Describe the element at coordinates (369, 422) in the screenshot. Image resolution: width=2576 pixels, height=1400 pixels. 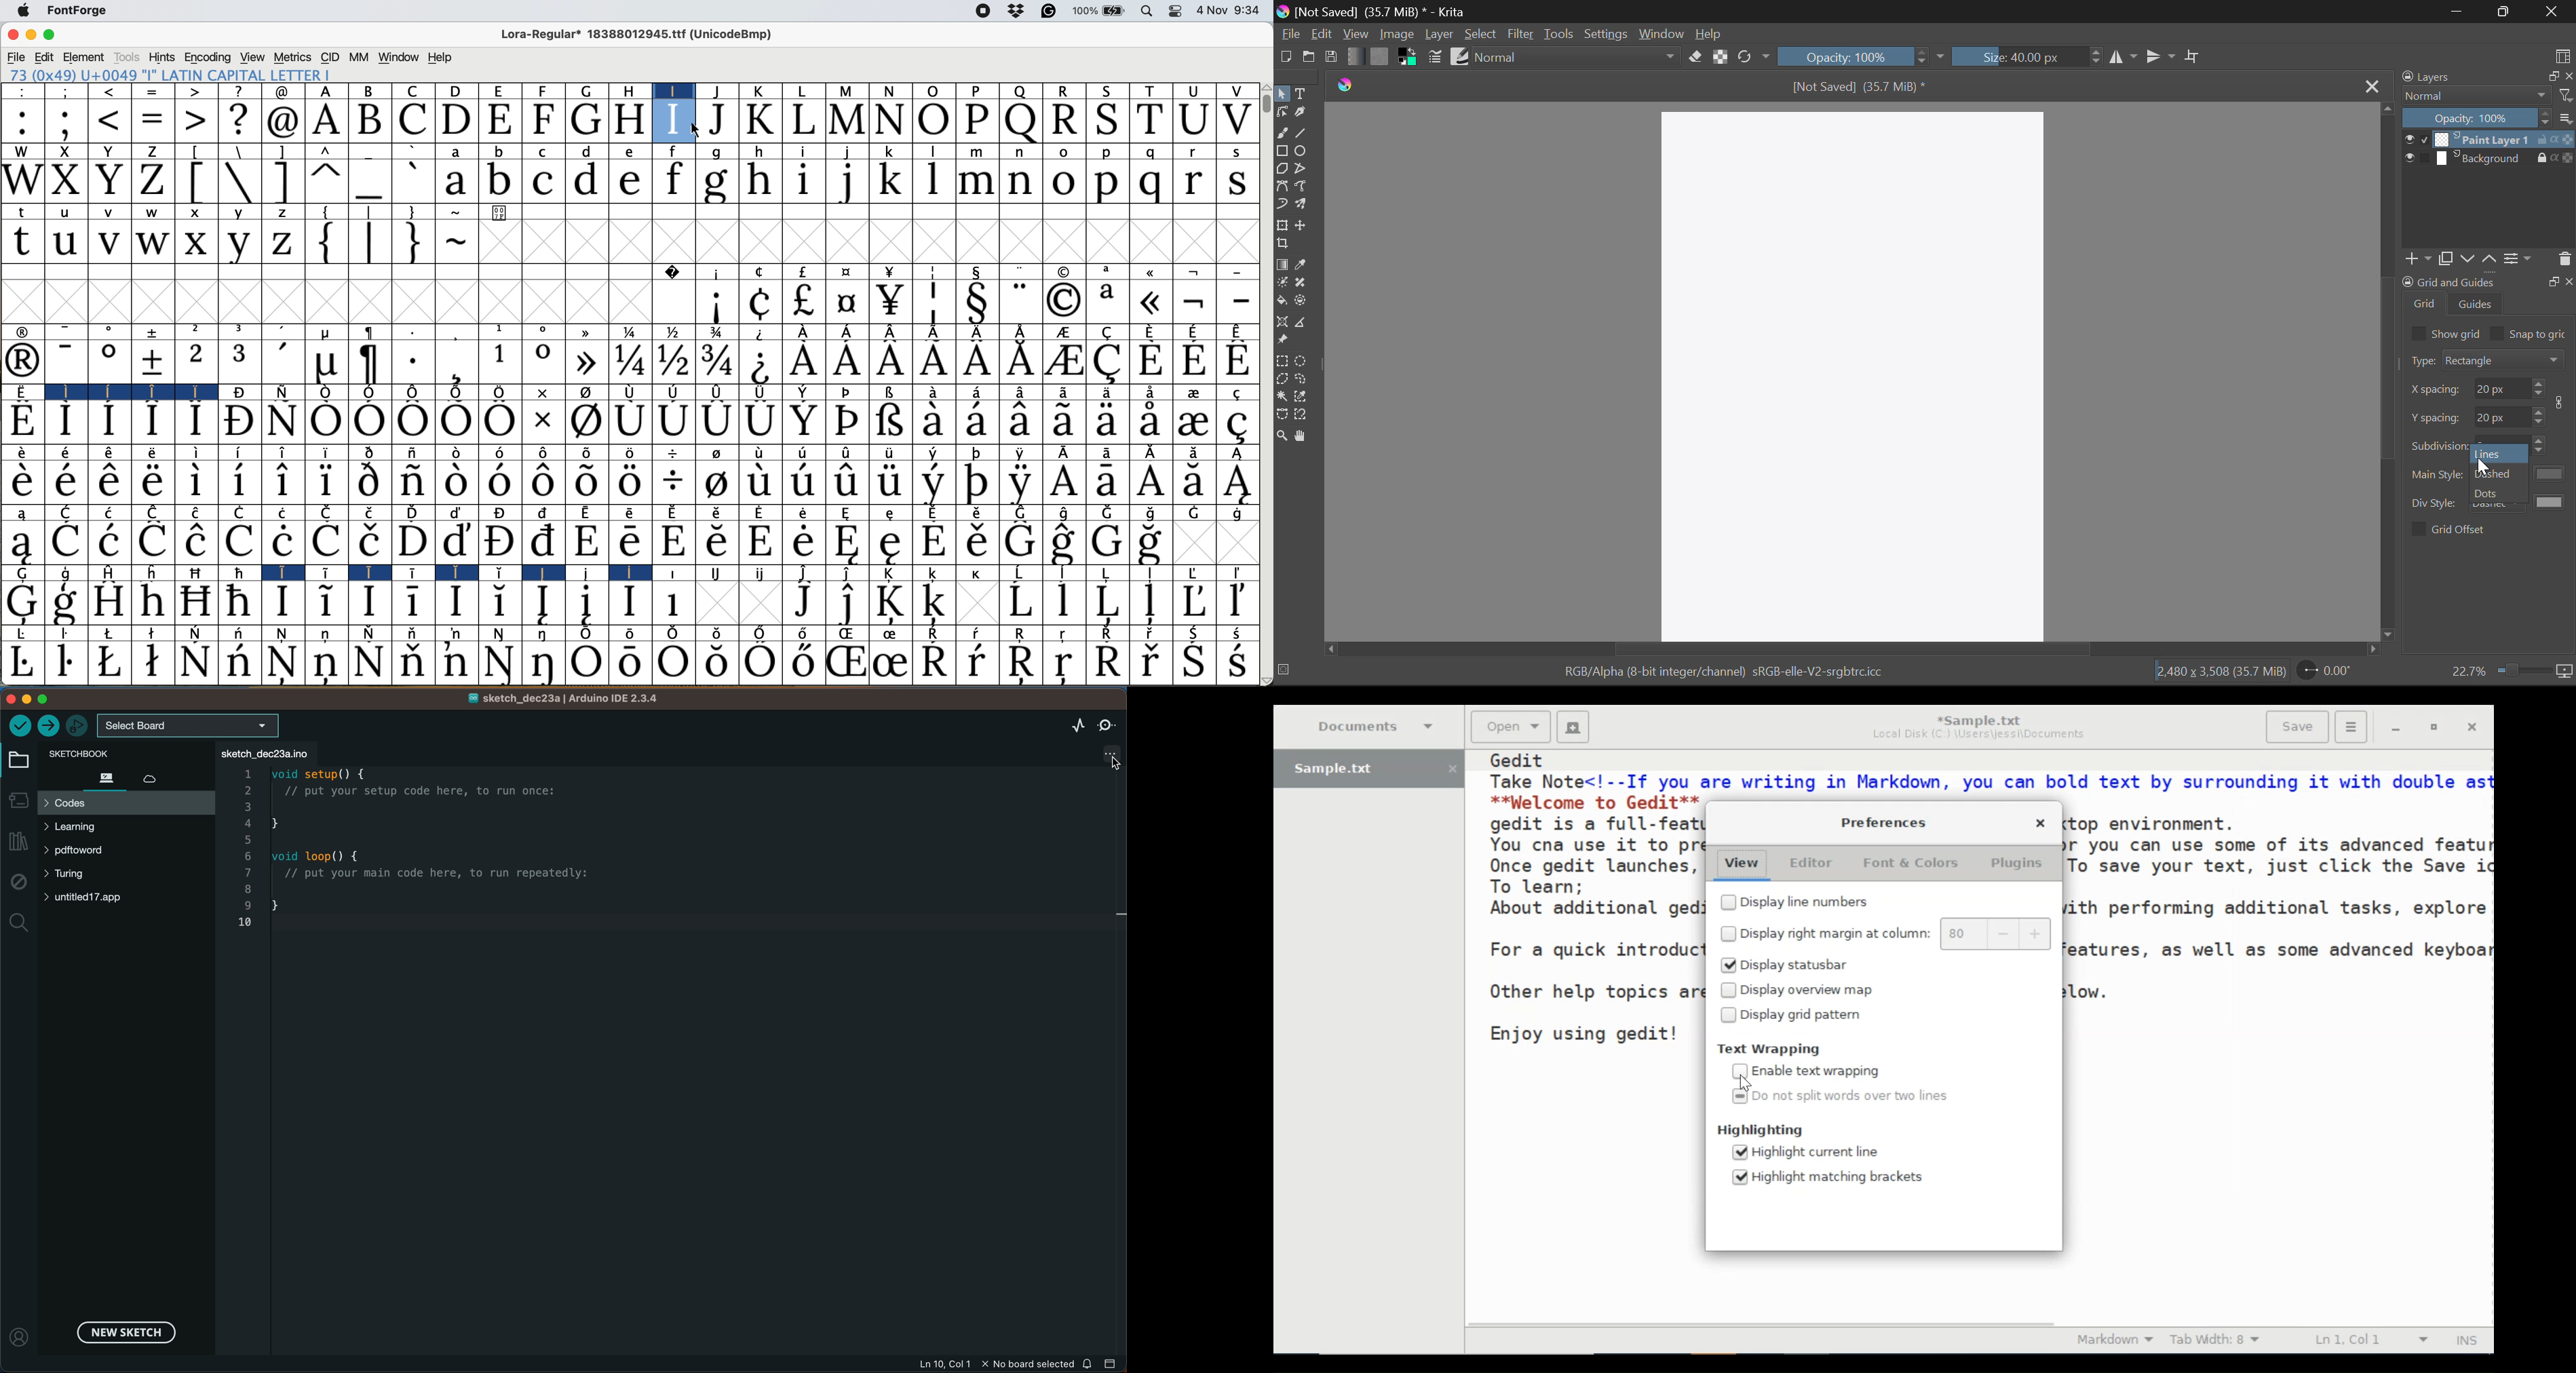
I see `Symbol` at that location.